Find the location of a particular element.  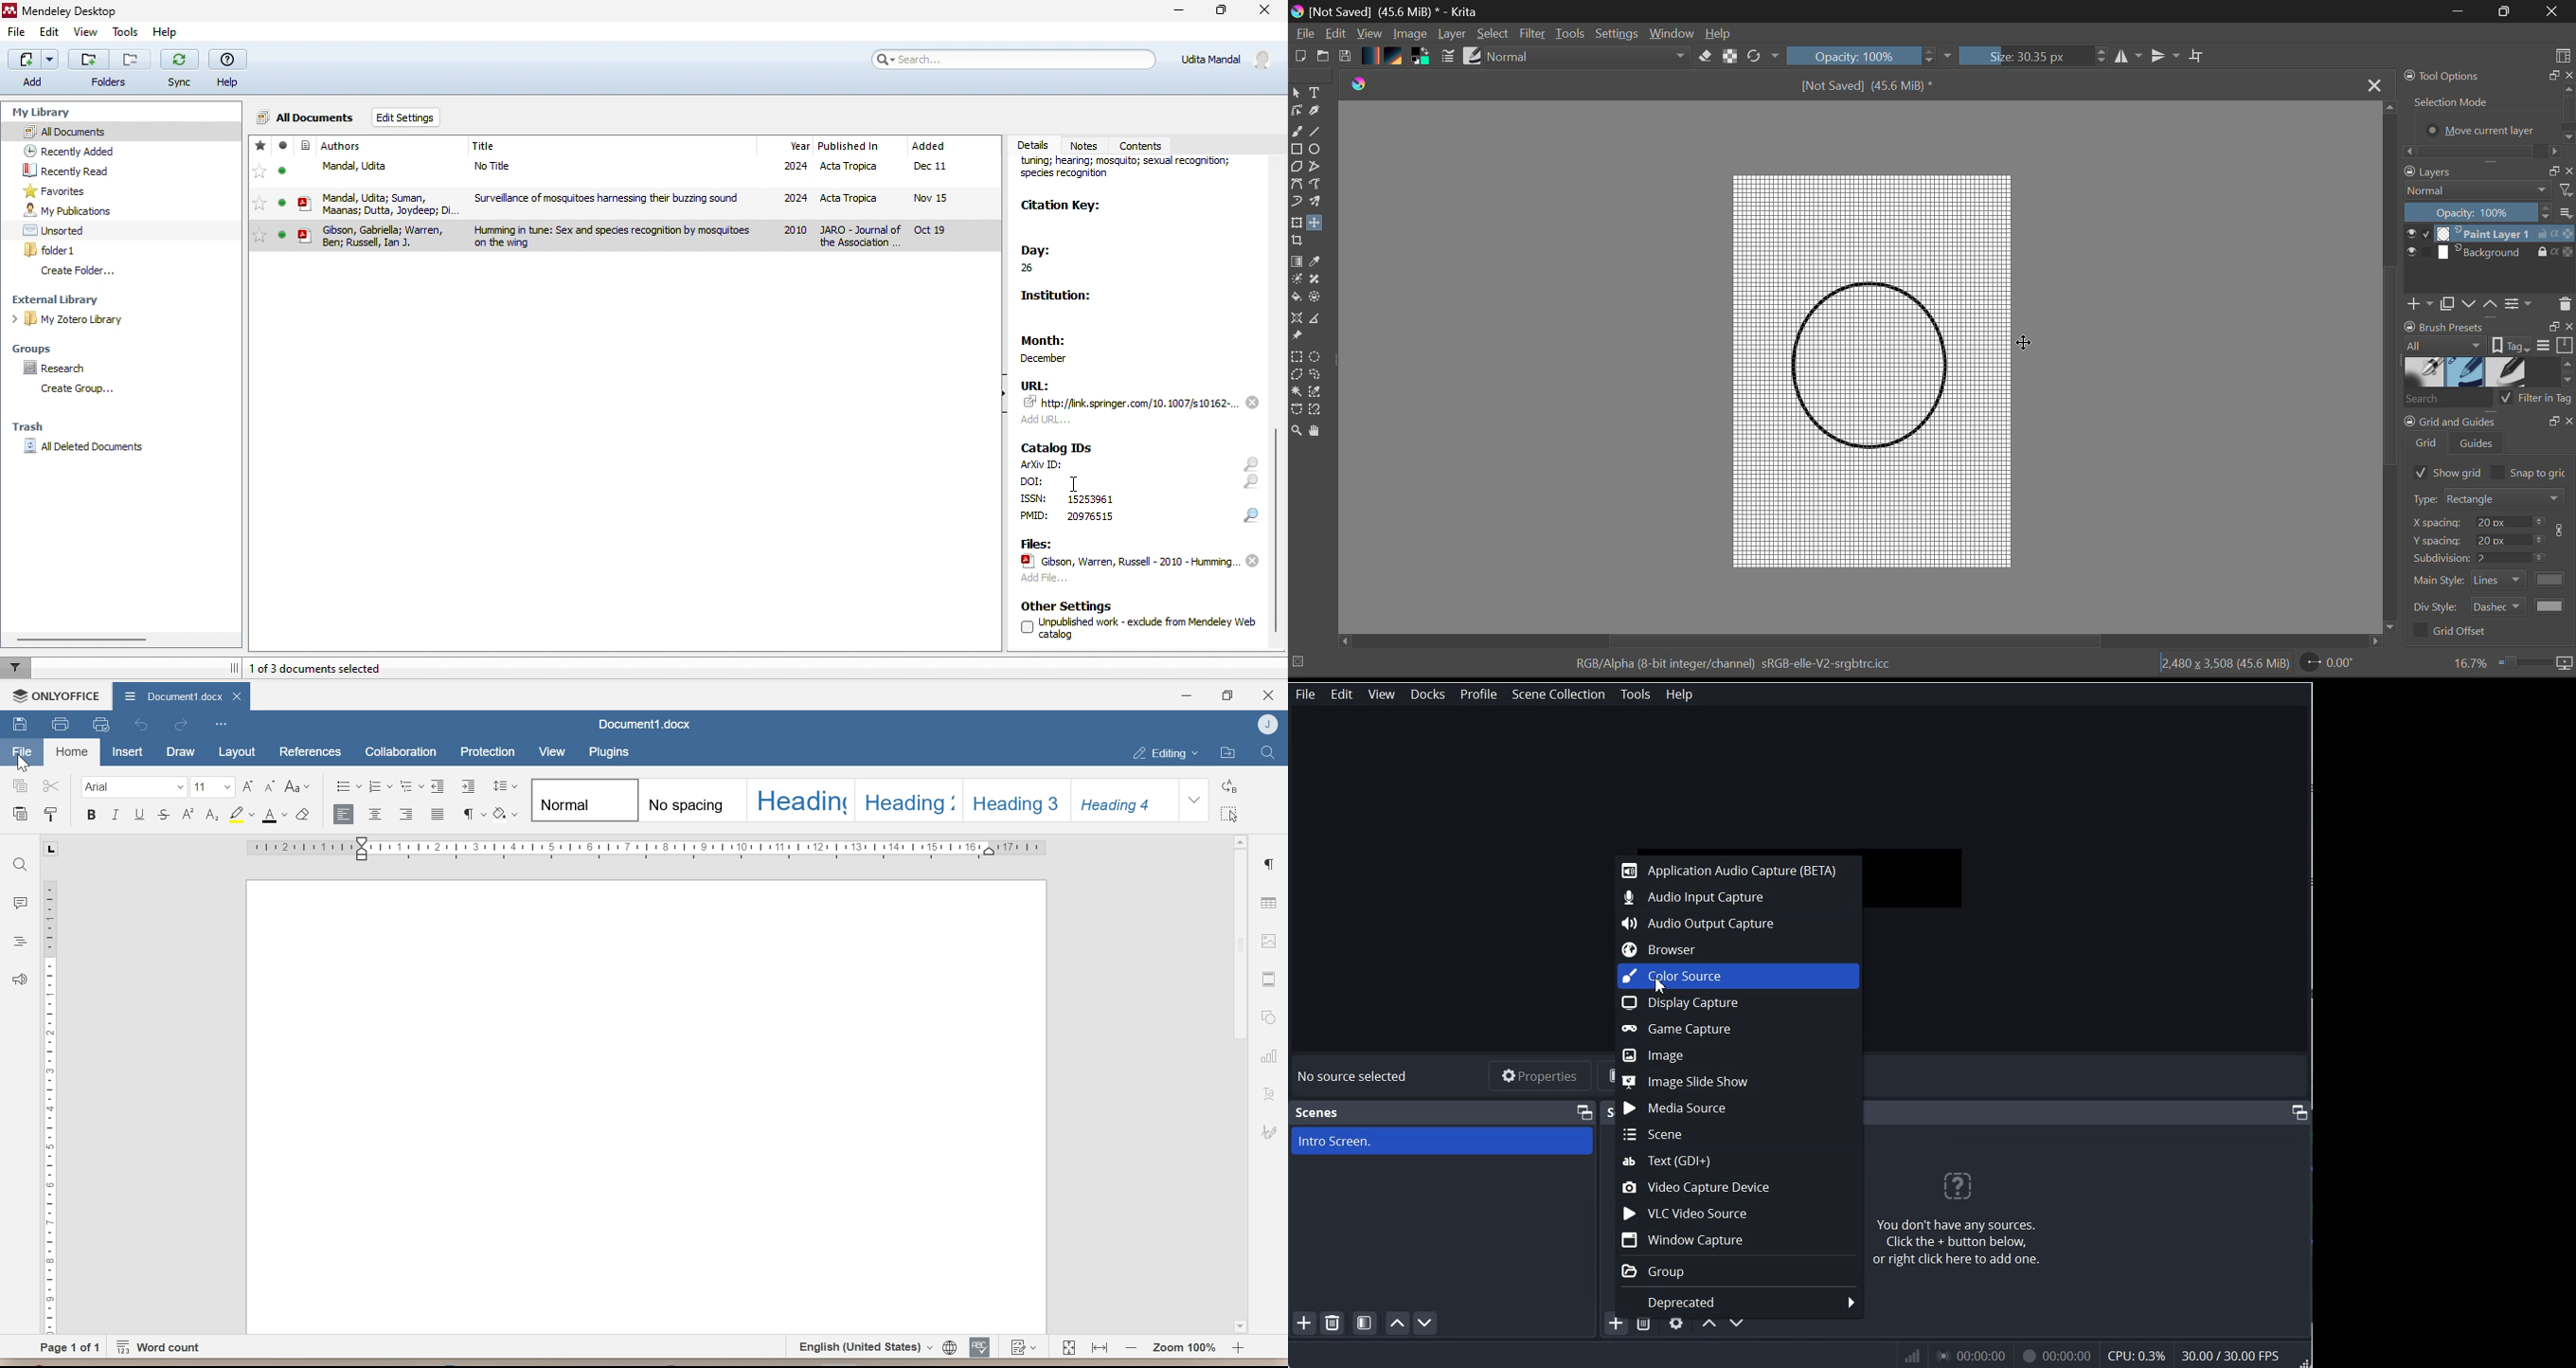

Copy is located at coordinates (15, 785).